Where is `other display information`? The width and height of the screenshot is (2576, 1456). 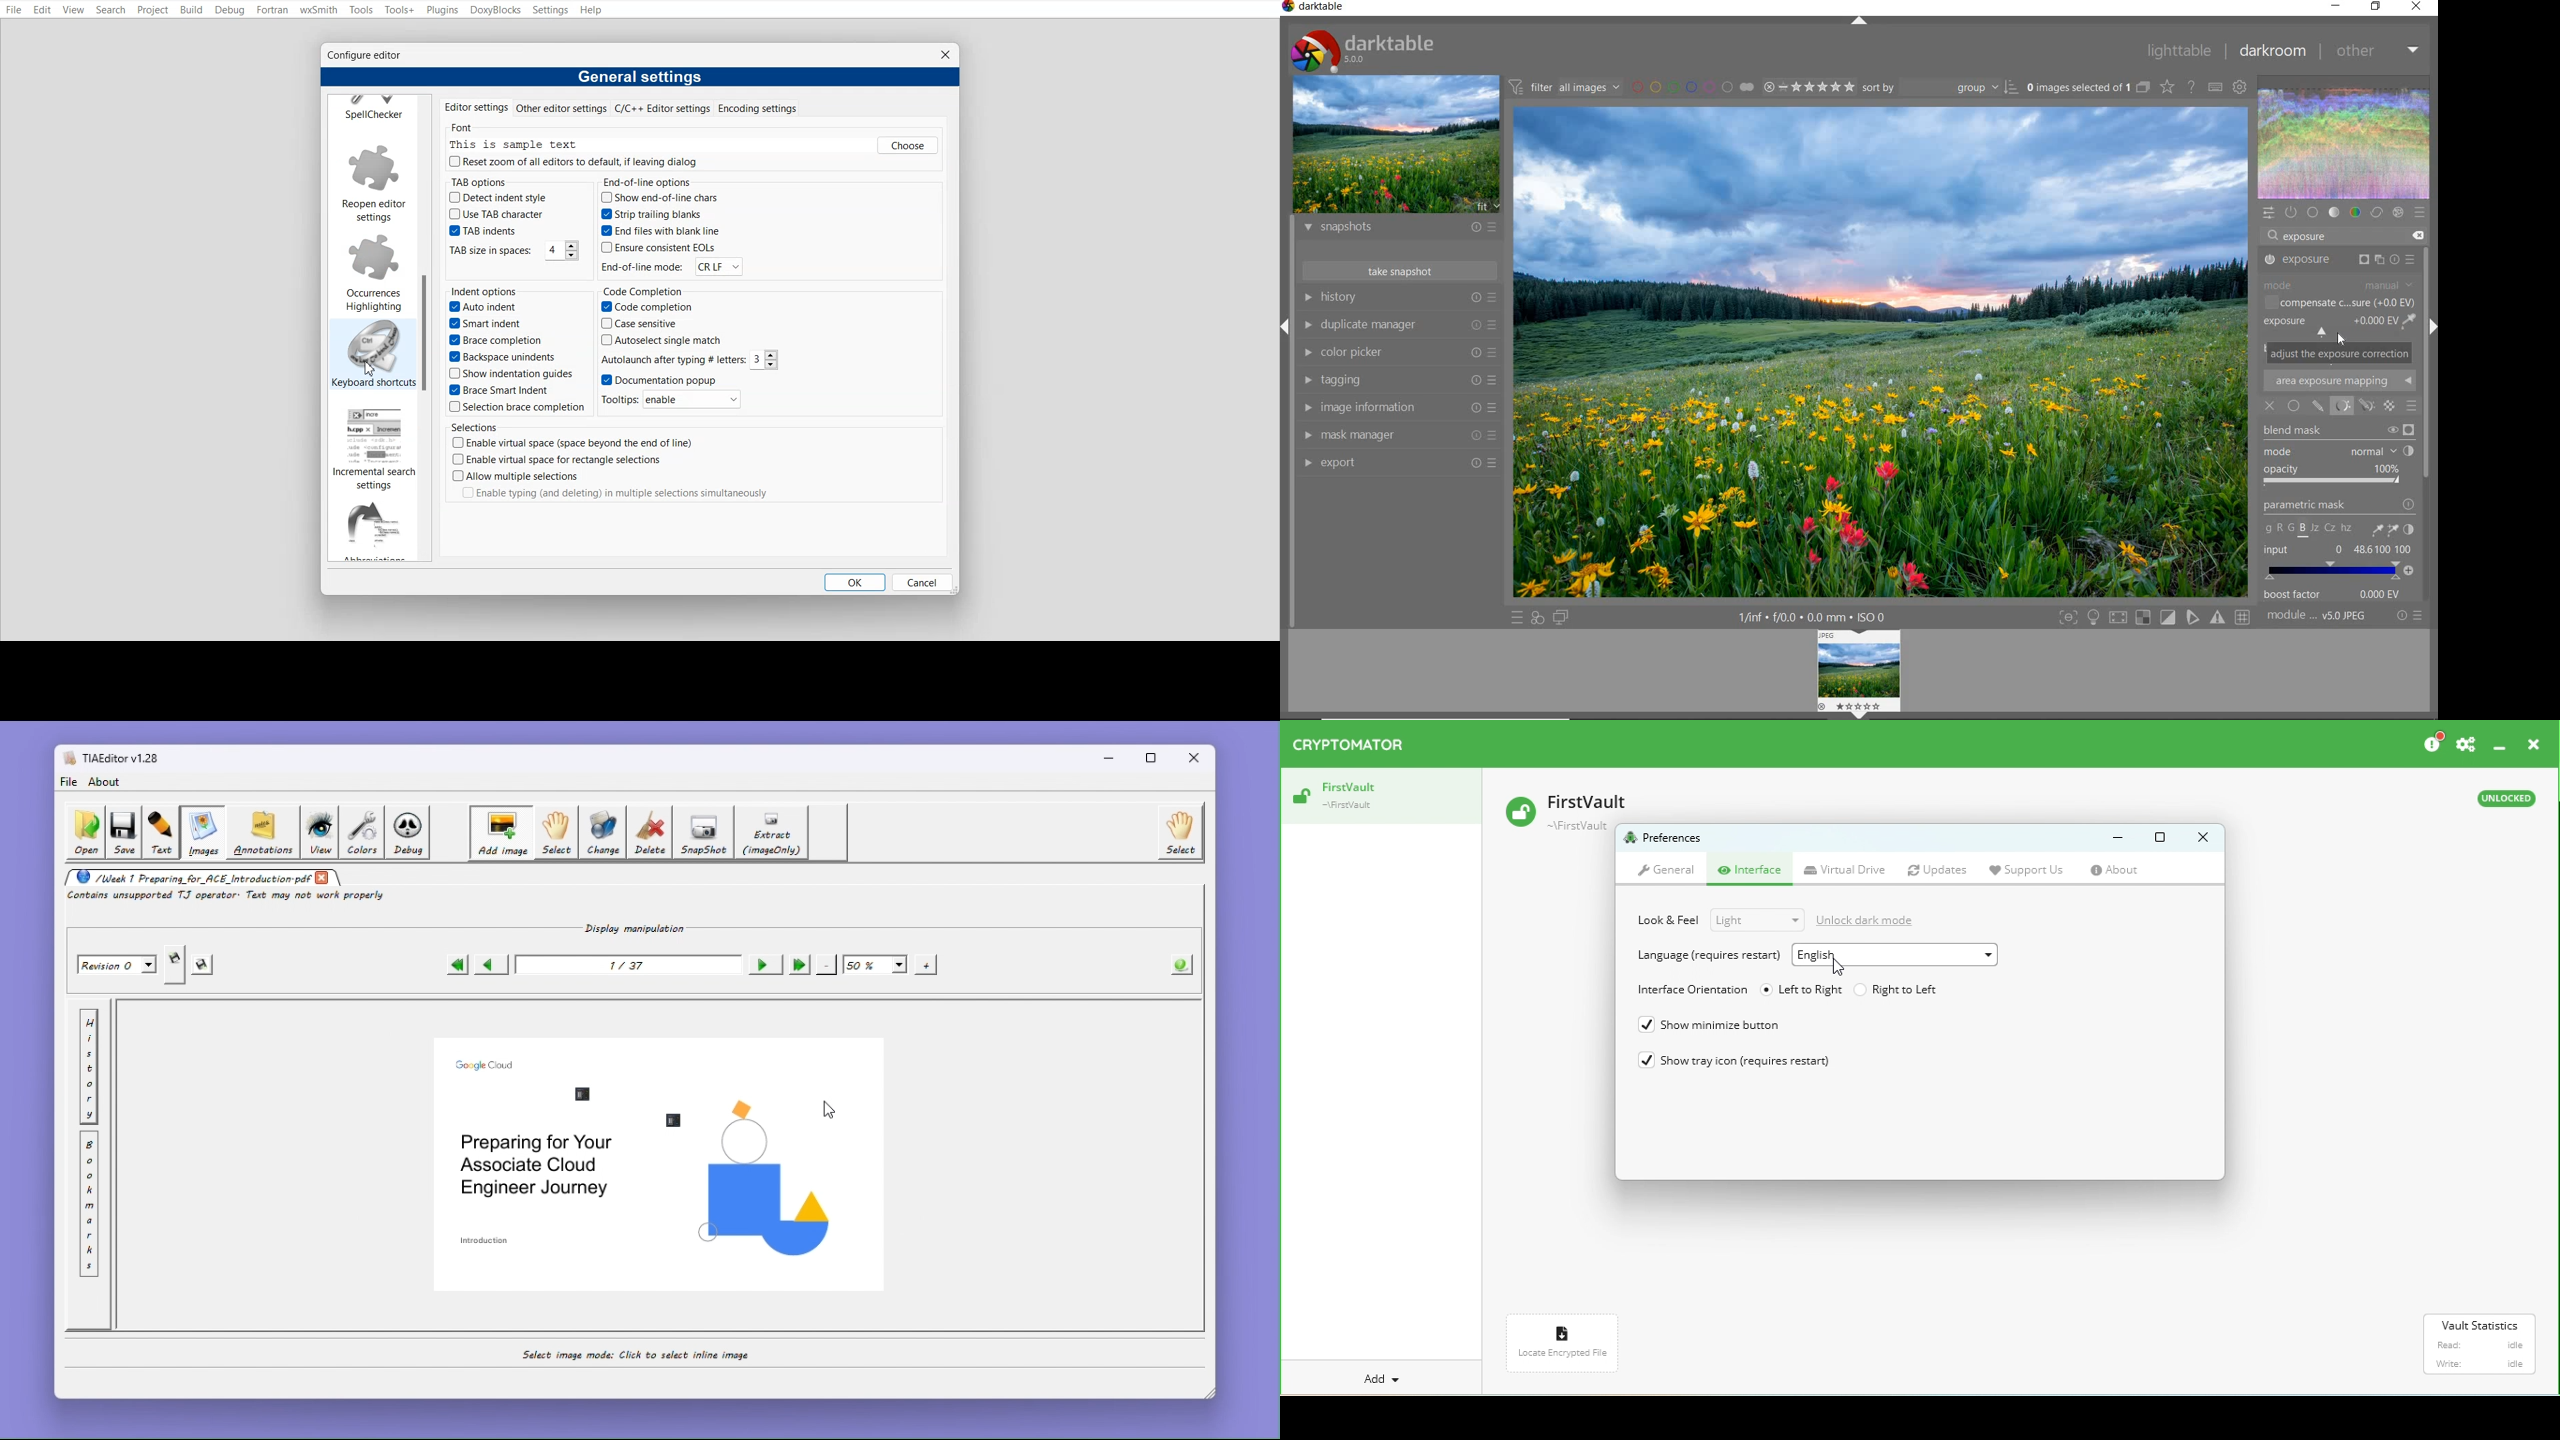
other display information is located at coordinates (1814, 617).